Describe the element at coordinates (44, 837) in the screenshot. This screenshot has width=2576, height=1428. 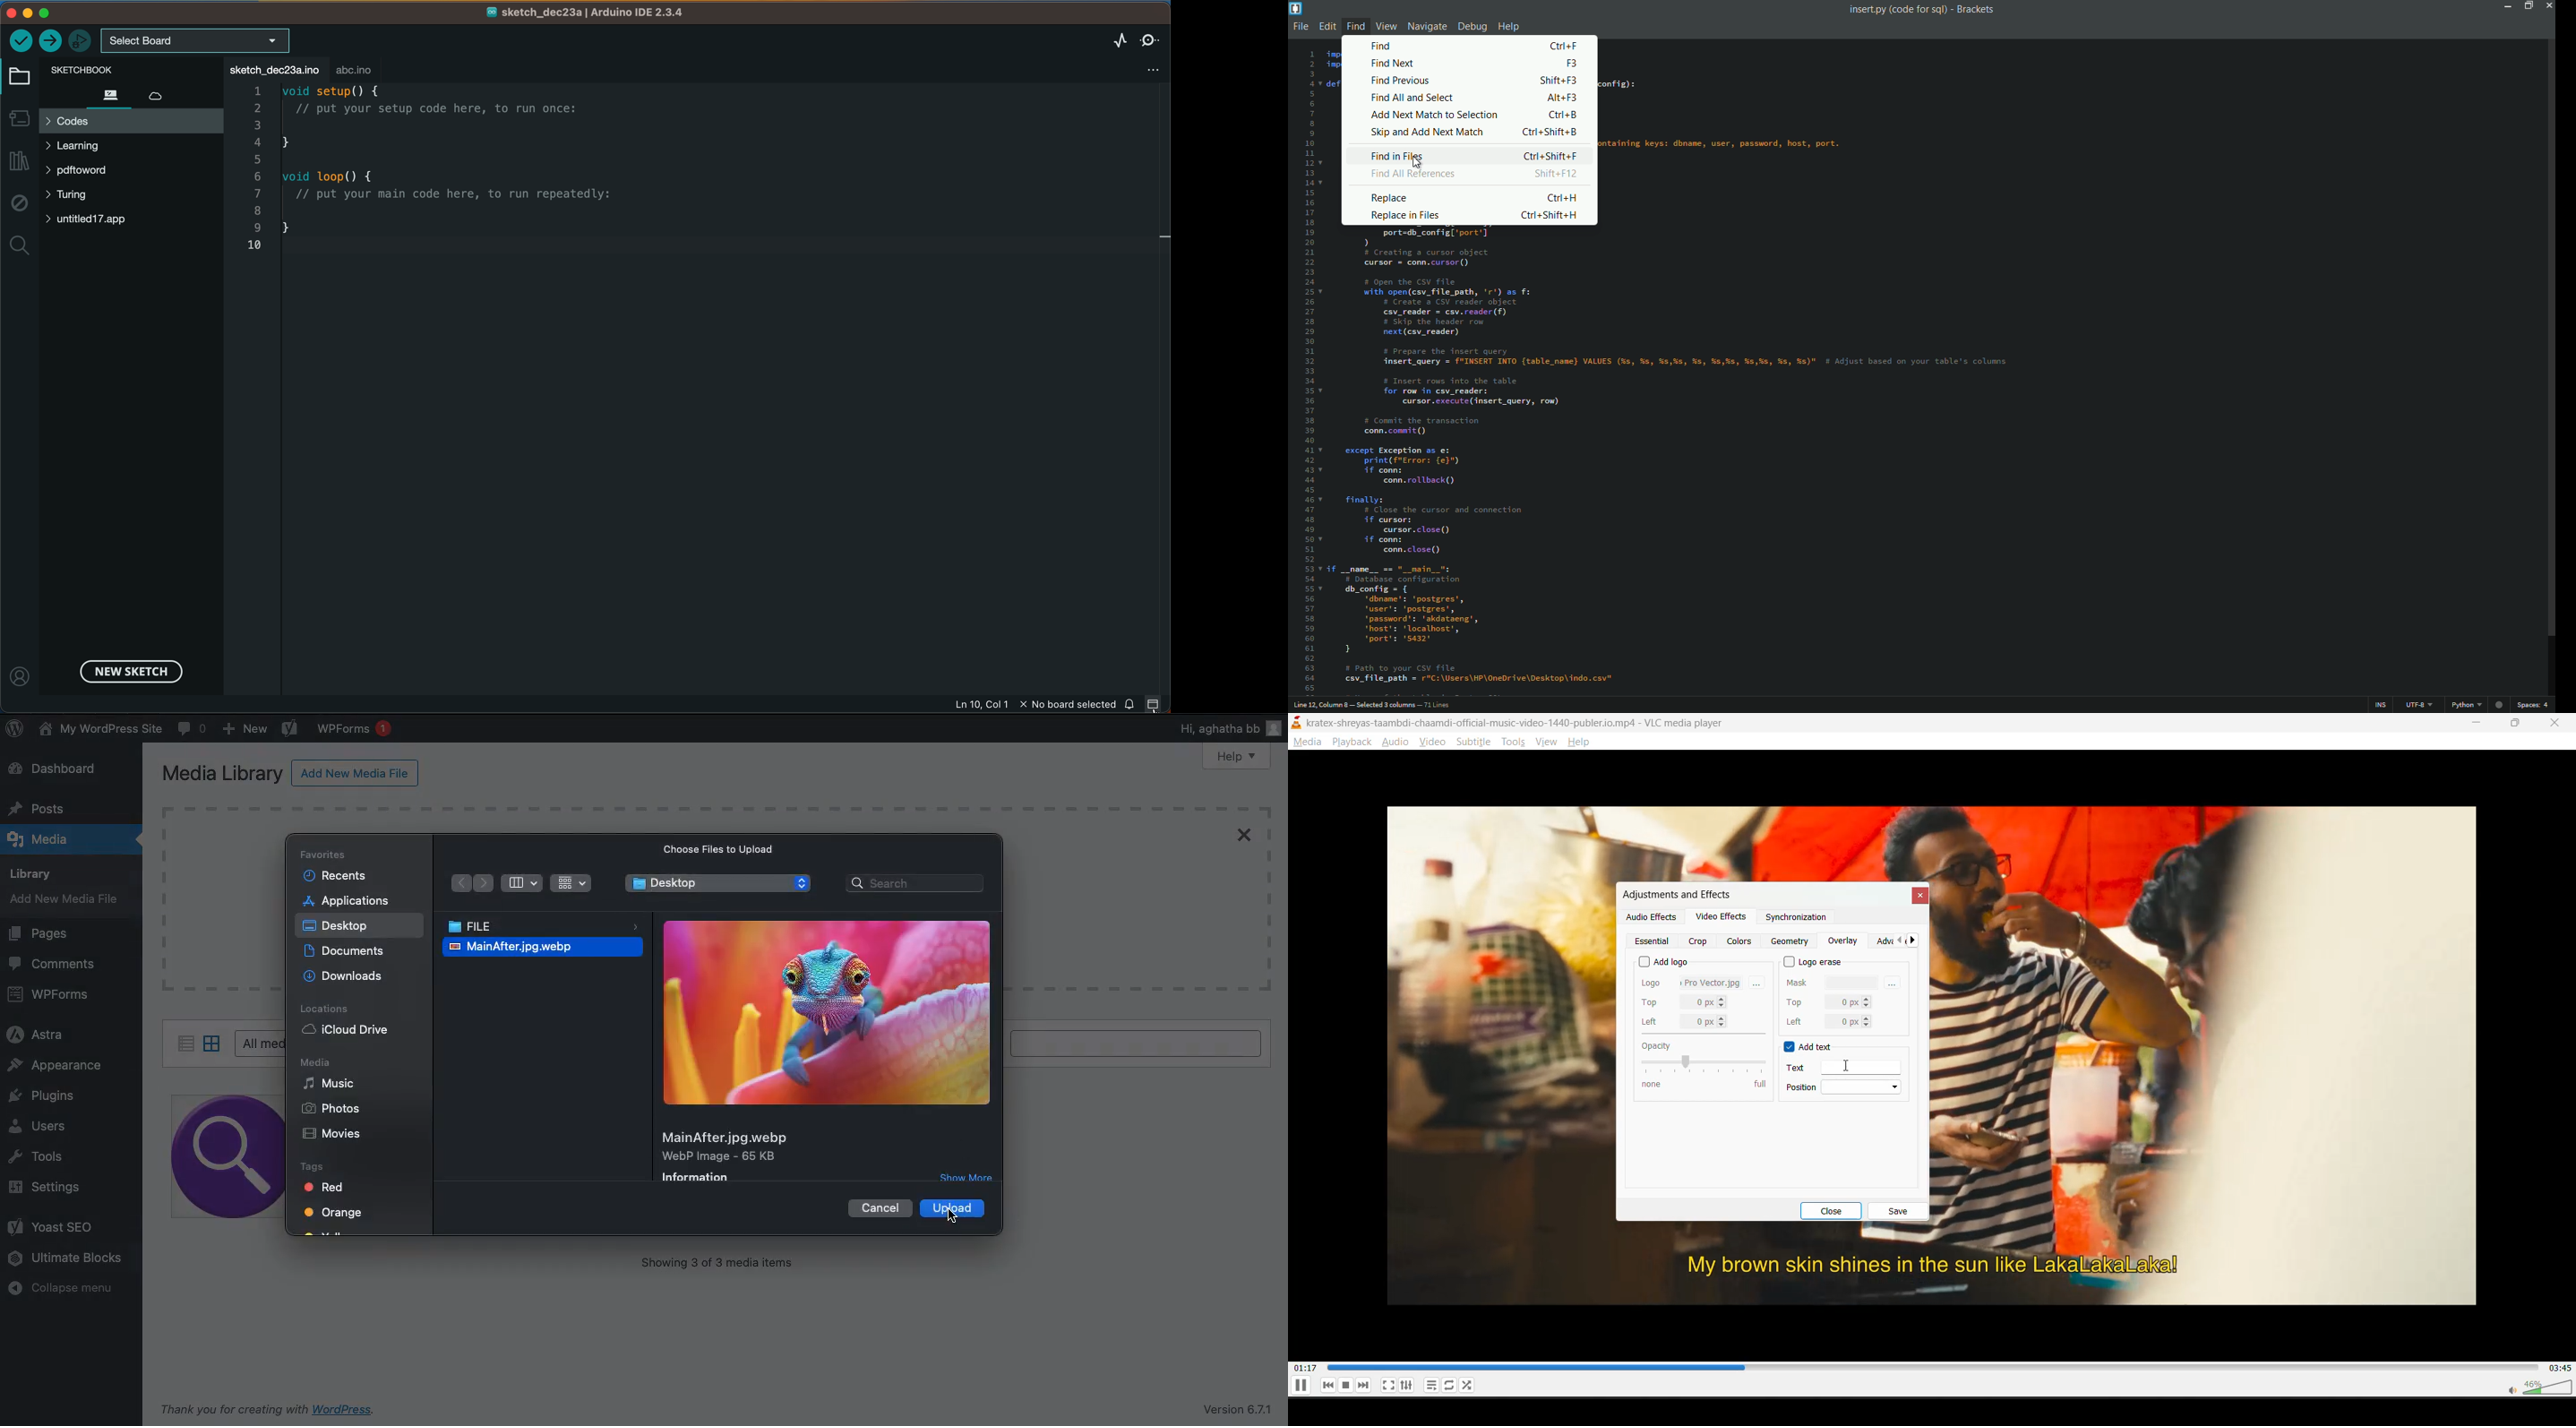
I see `Media` at that location.